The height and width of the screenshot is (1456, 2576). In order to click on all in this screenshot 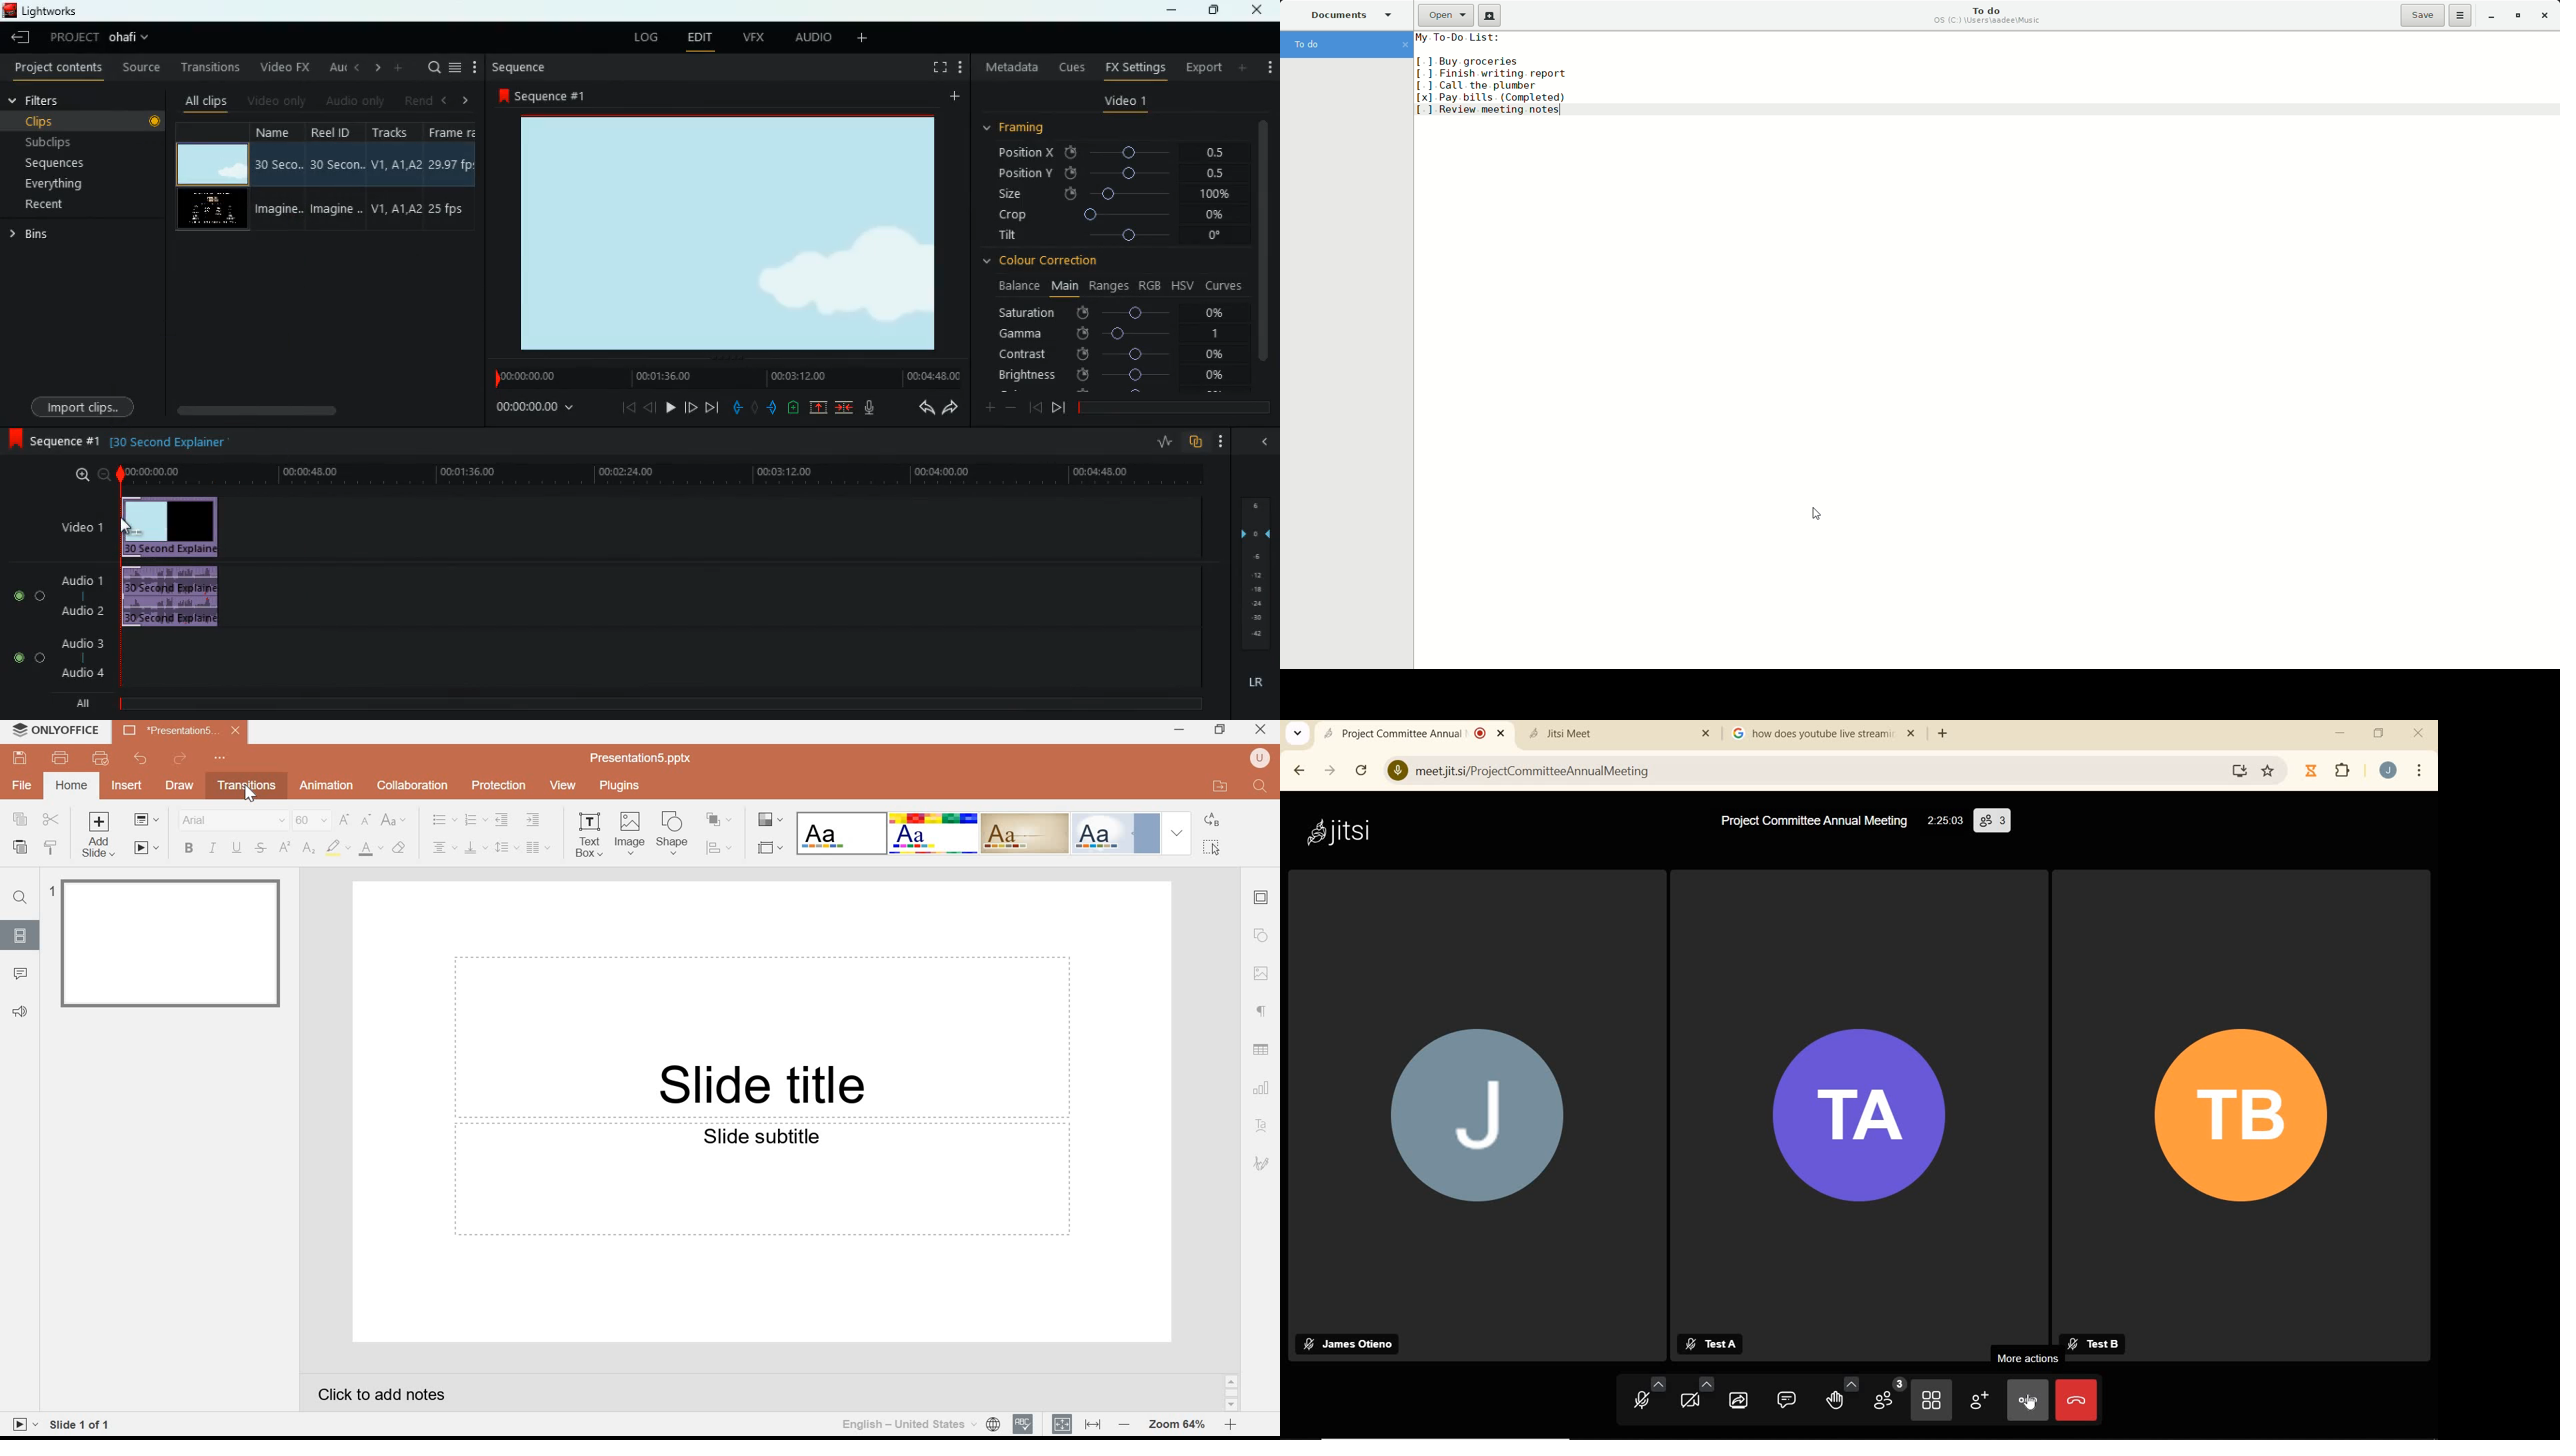, I will do `click(78, 706)`.